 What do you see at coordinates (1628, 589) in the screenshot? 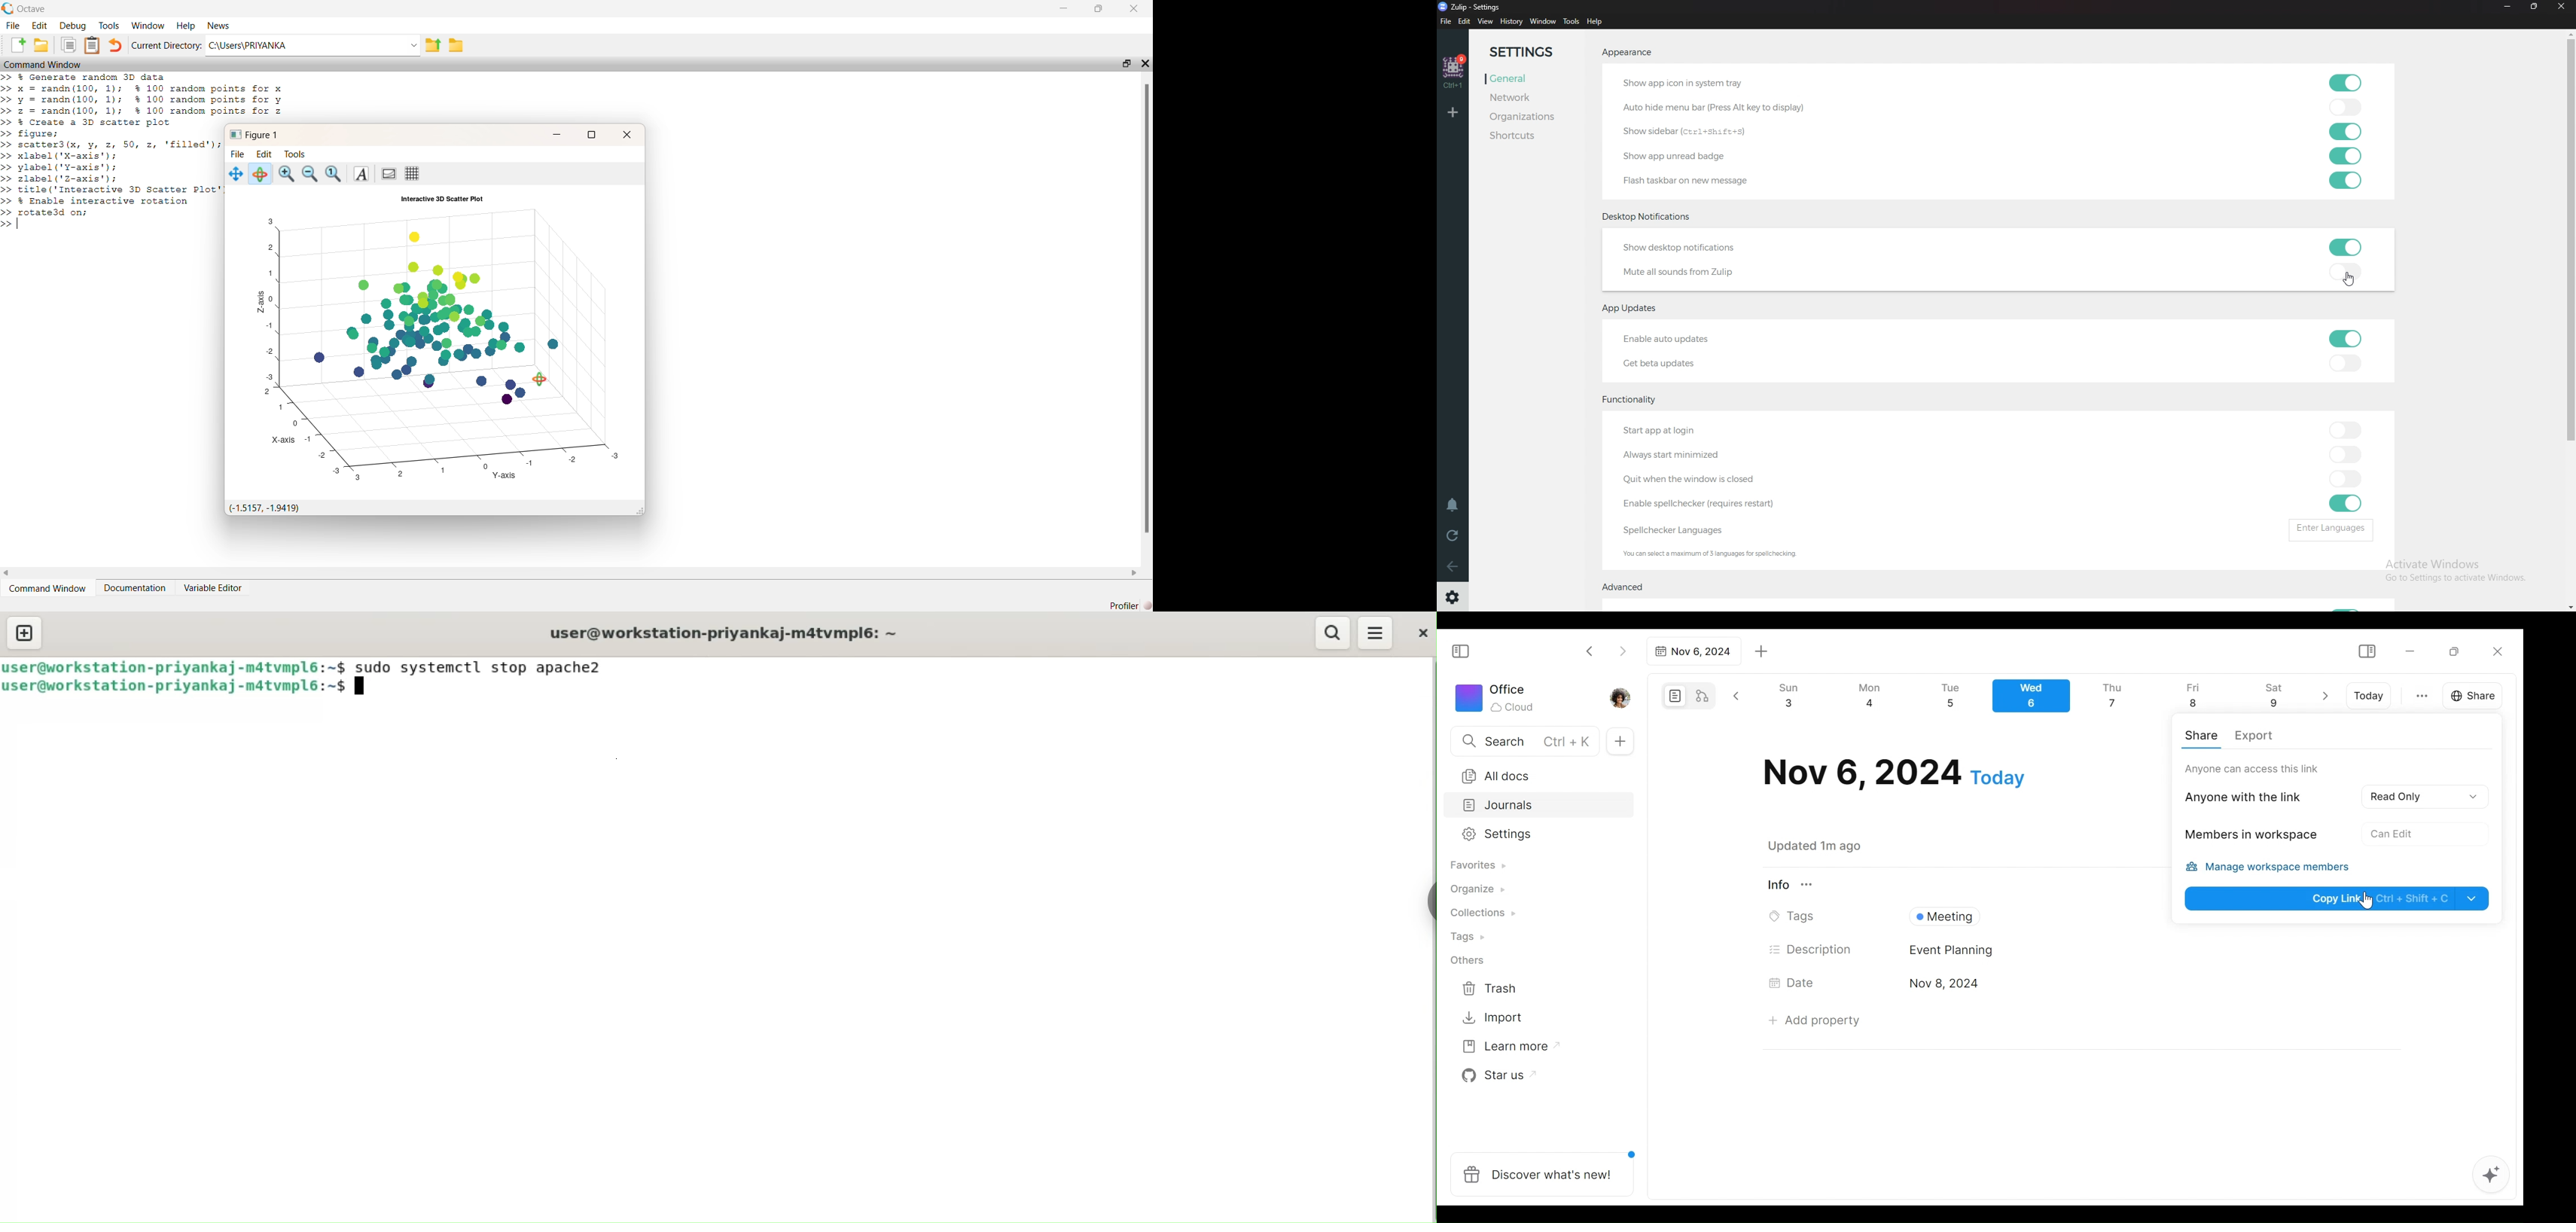
I see `Advanced` at bounding box center [1628, 589].